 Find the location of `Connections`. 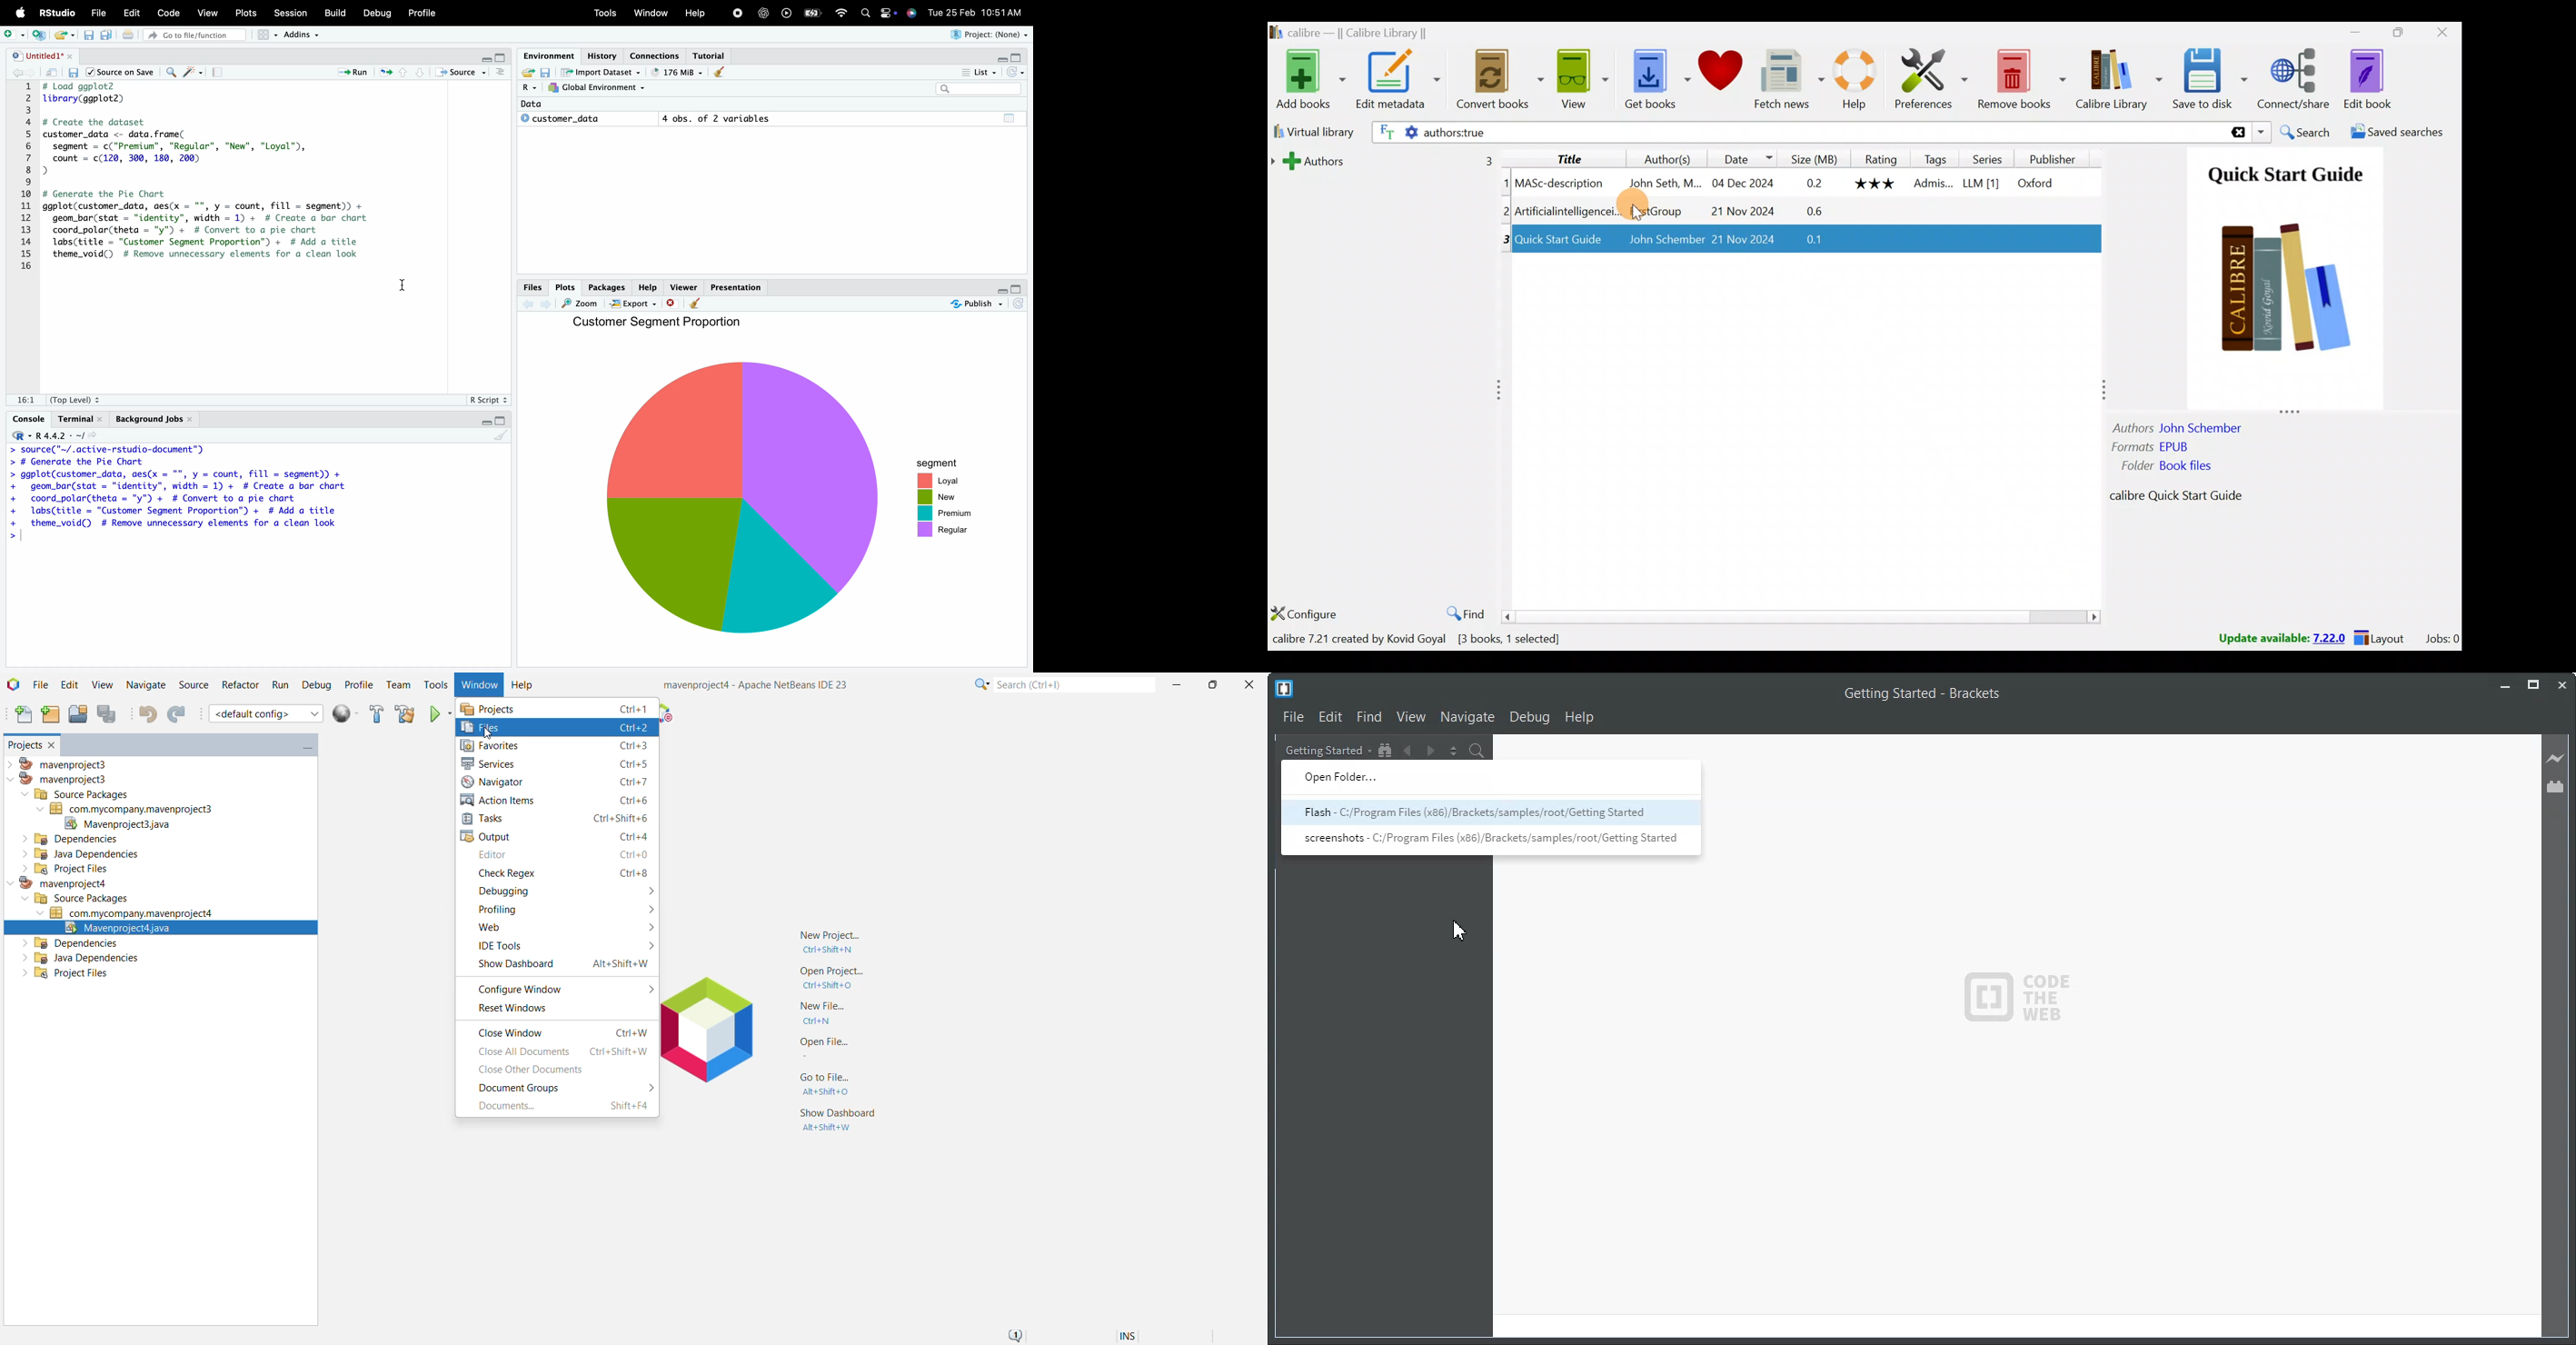

Connections is located at coordinates (657, 55).